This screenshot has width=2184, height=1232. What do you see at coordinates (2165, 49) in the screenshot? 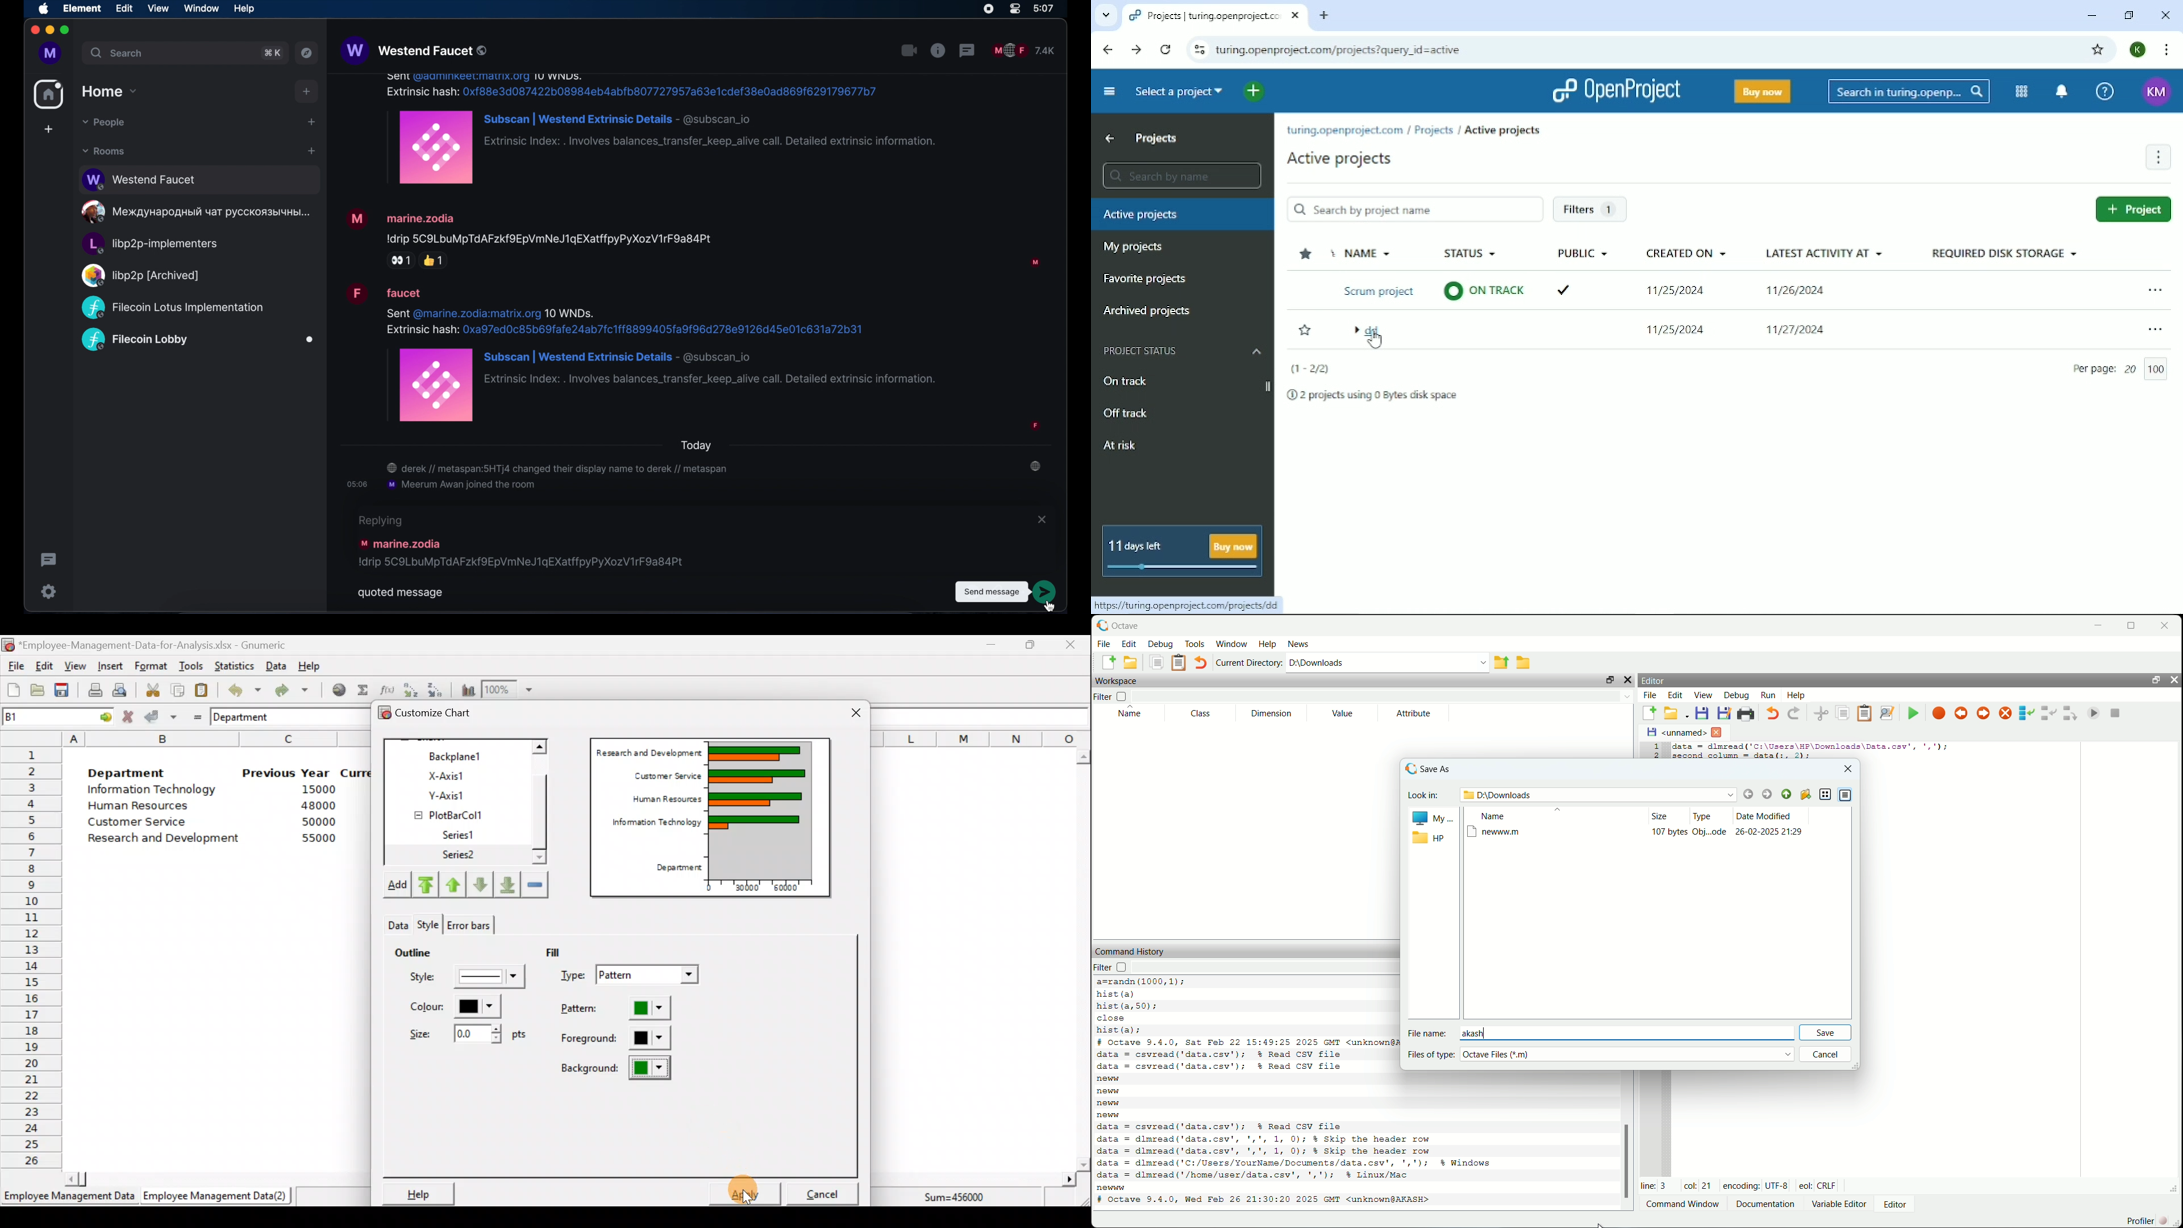
I see `Customize and control google chrome` at bounding box center [2165, 49].